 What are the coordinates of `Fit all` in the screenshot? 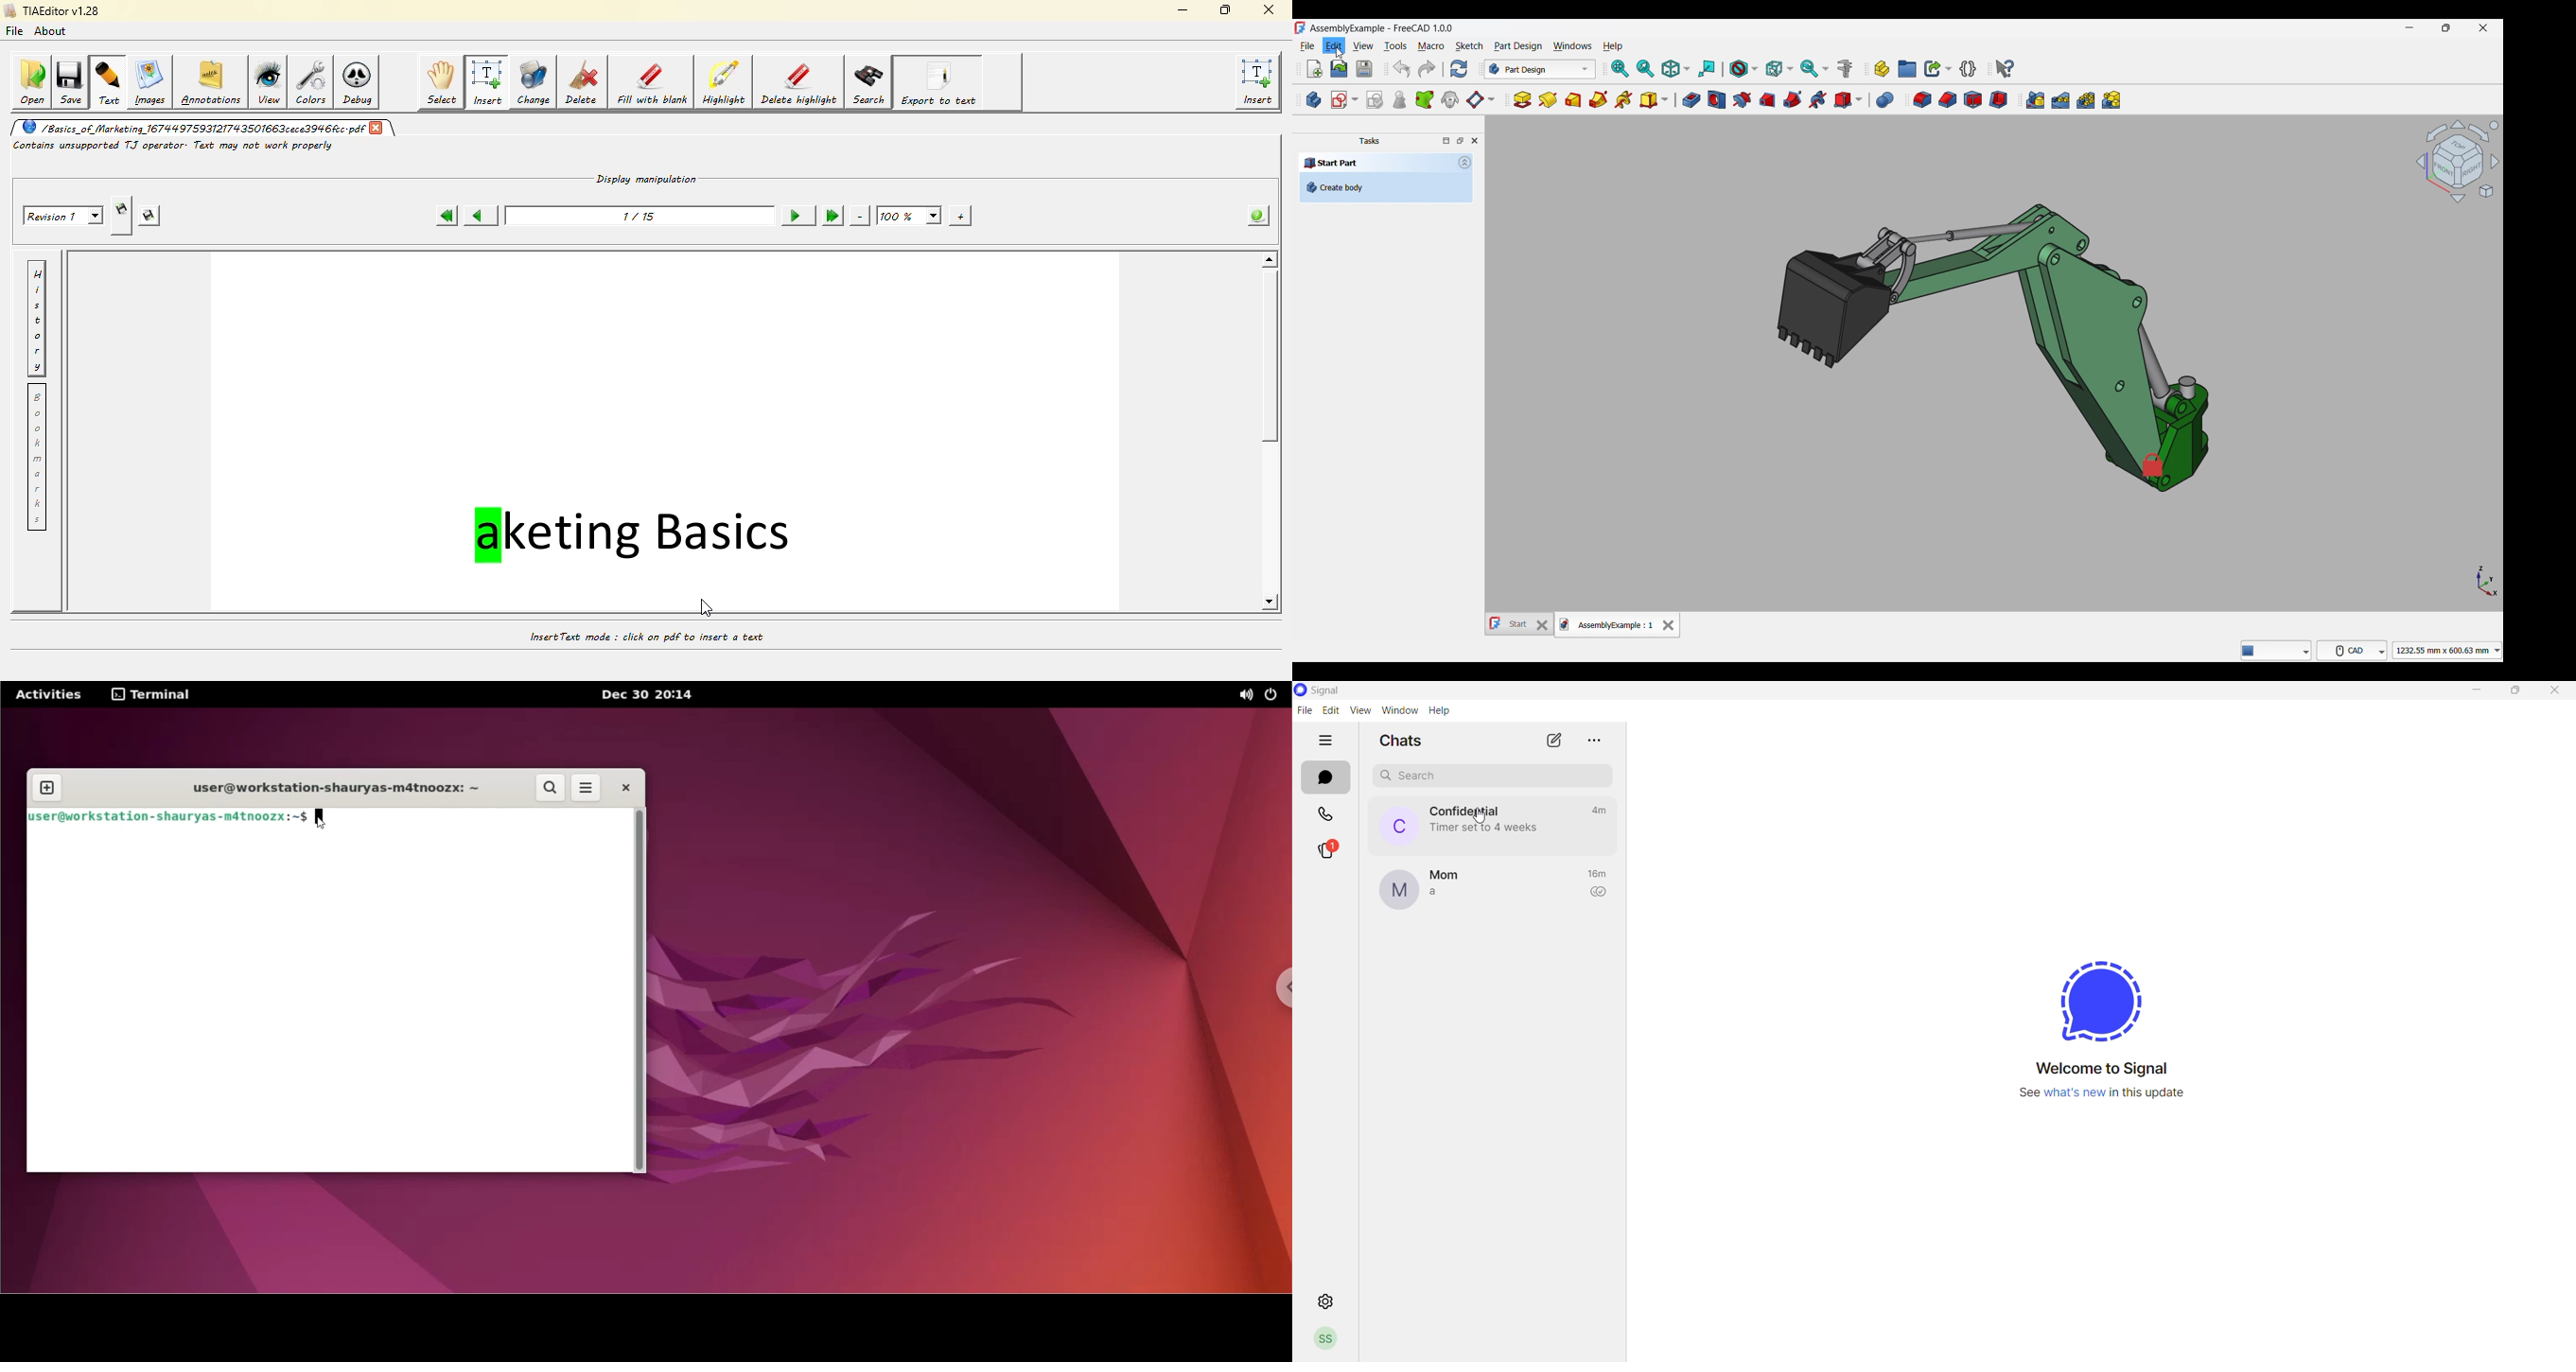 It's located at (1620, 69).